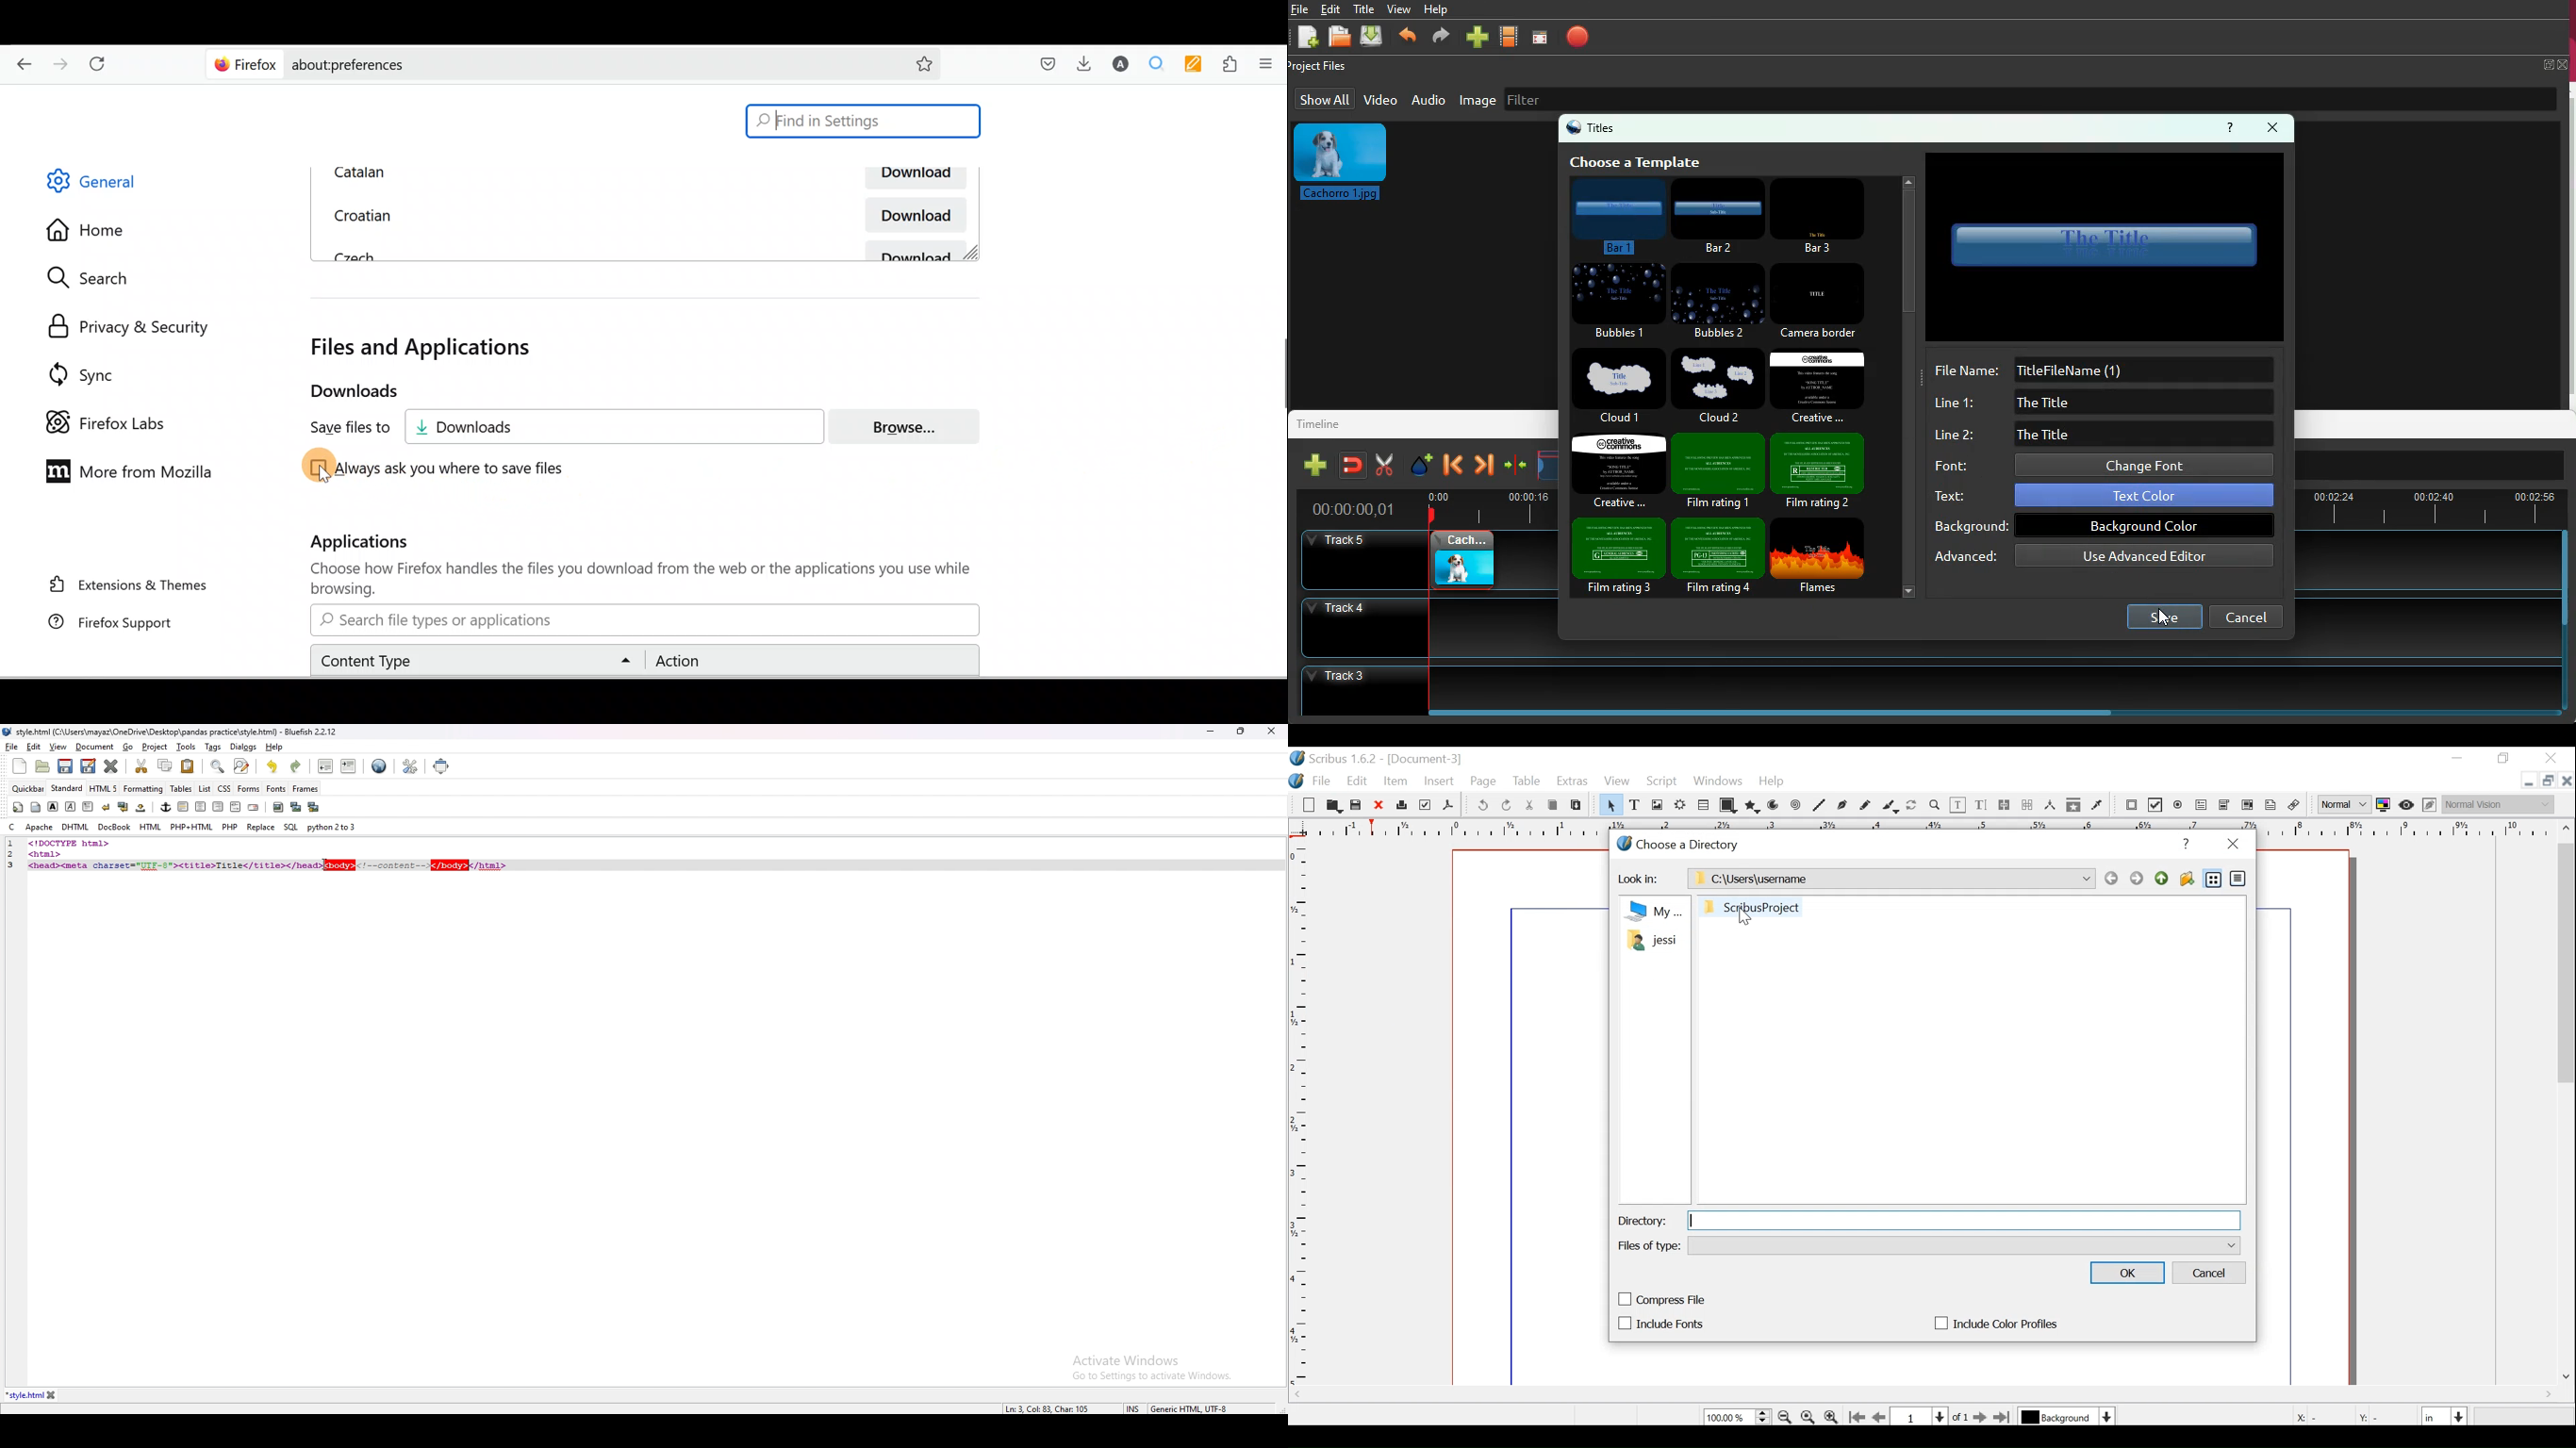 The height and width of the screenshot is (1456, 2576). What do you see at coordinates (1531, 806) in the screenshot?
I see `Cut` at bounding box center [1531, 806].